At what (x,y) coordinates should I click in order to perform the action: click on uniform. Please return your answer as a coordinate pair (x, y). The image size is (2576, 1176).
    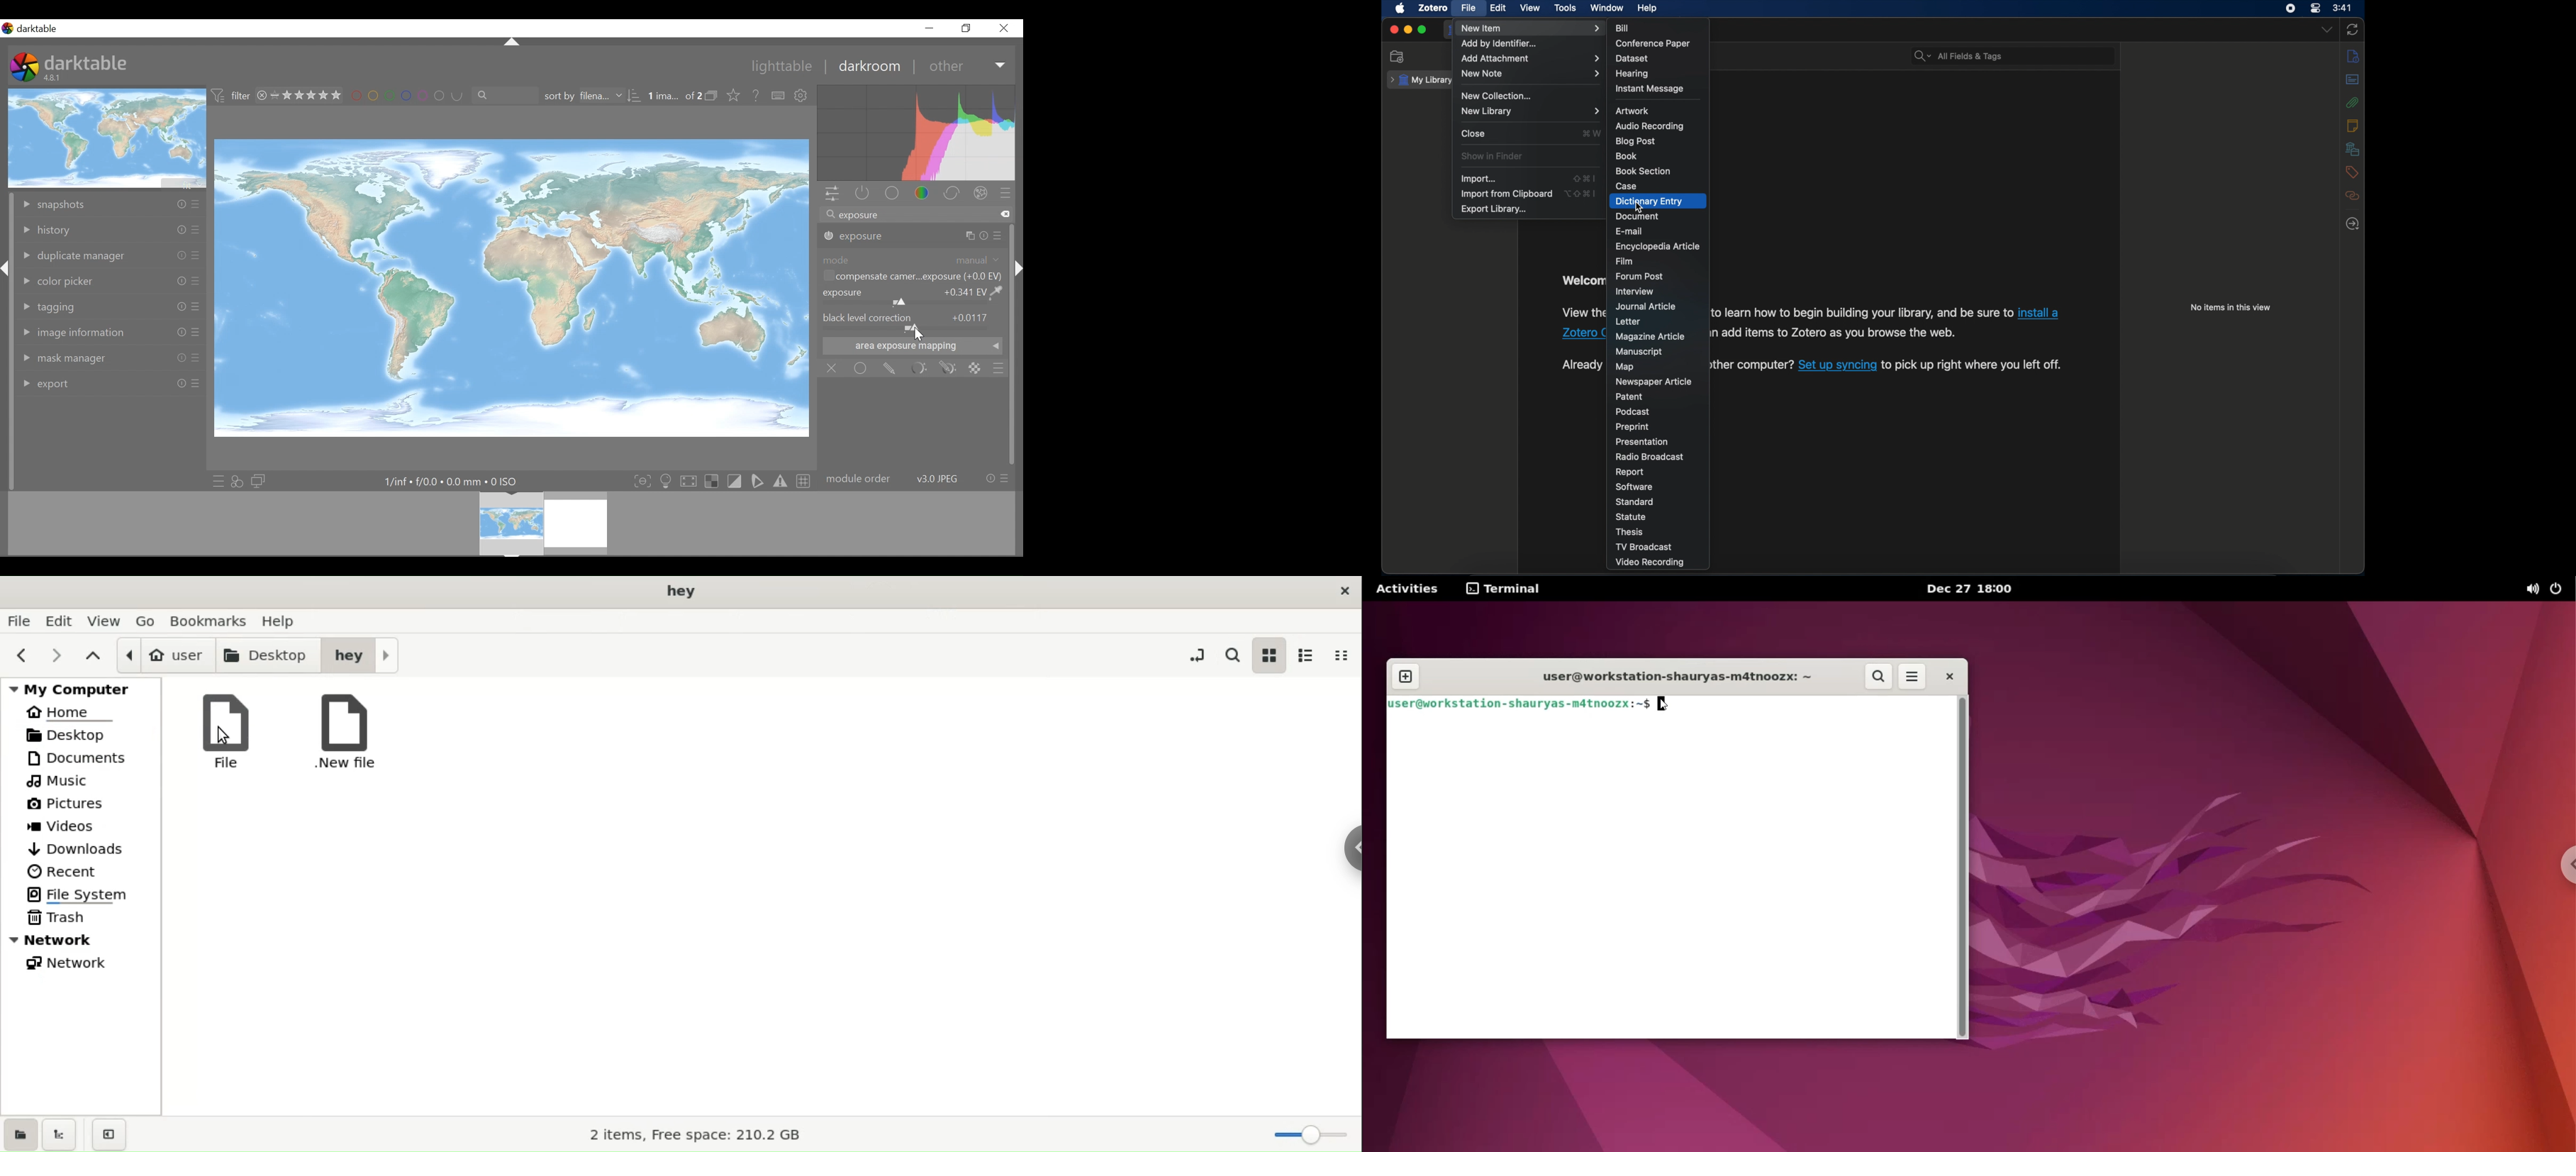
    Looking at the image, I should click on (861, 367).